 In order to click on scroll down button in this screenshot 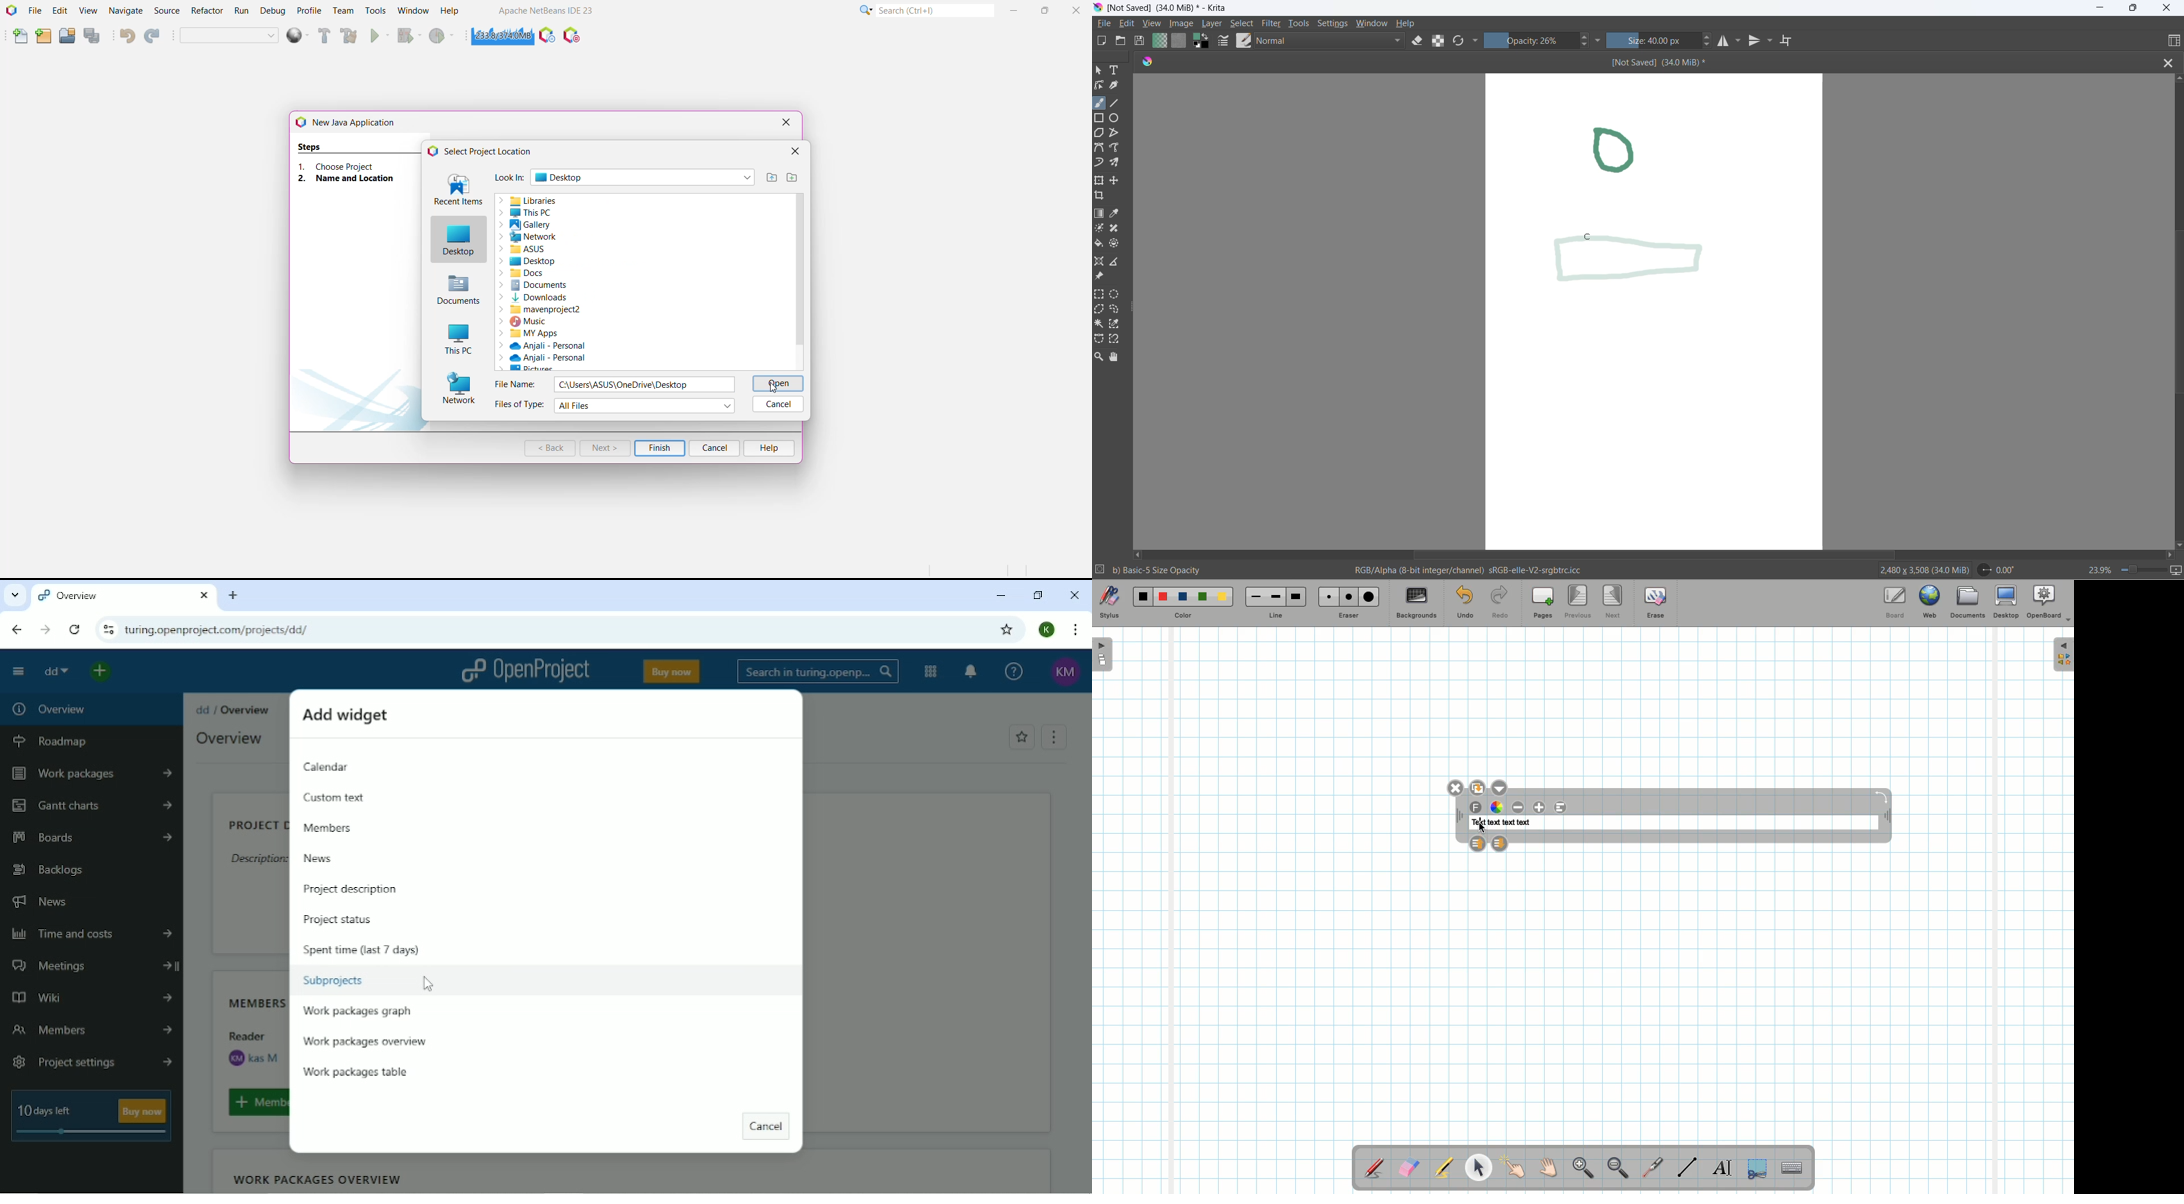, I will do `click(2177, 545)`.